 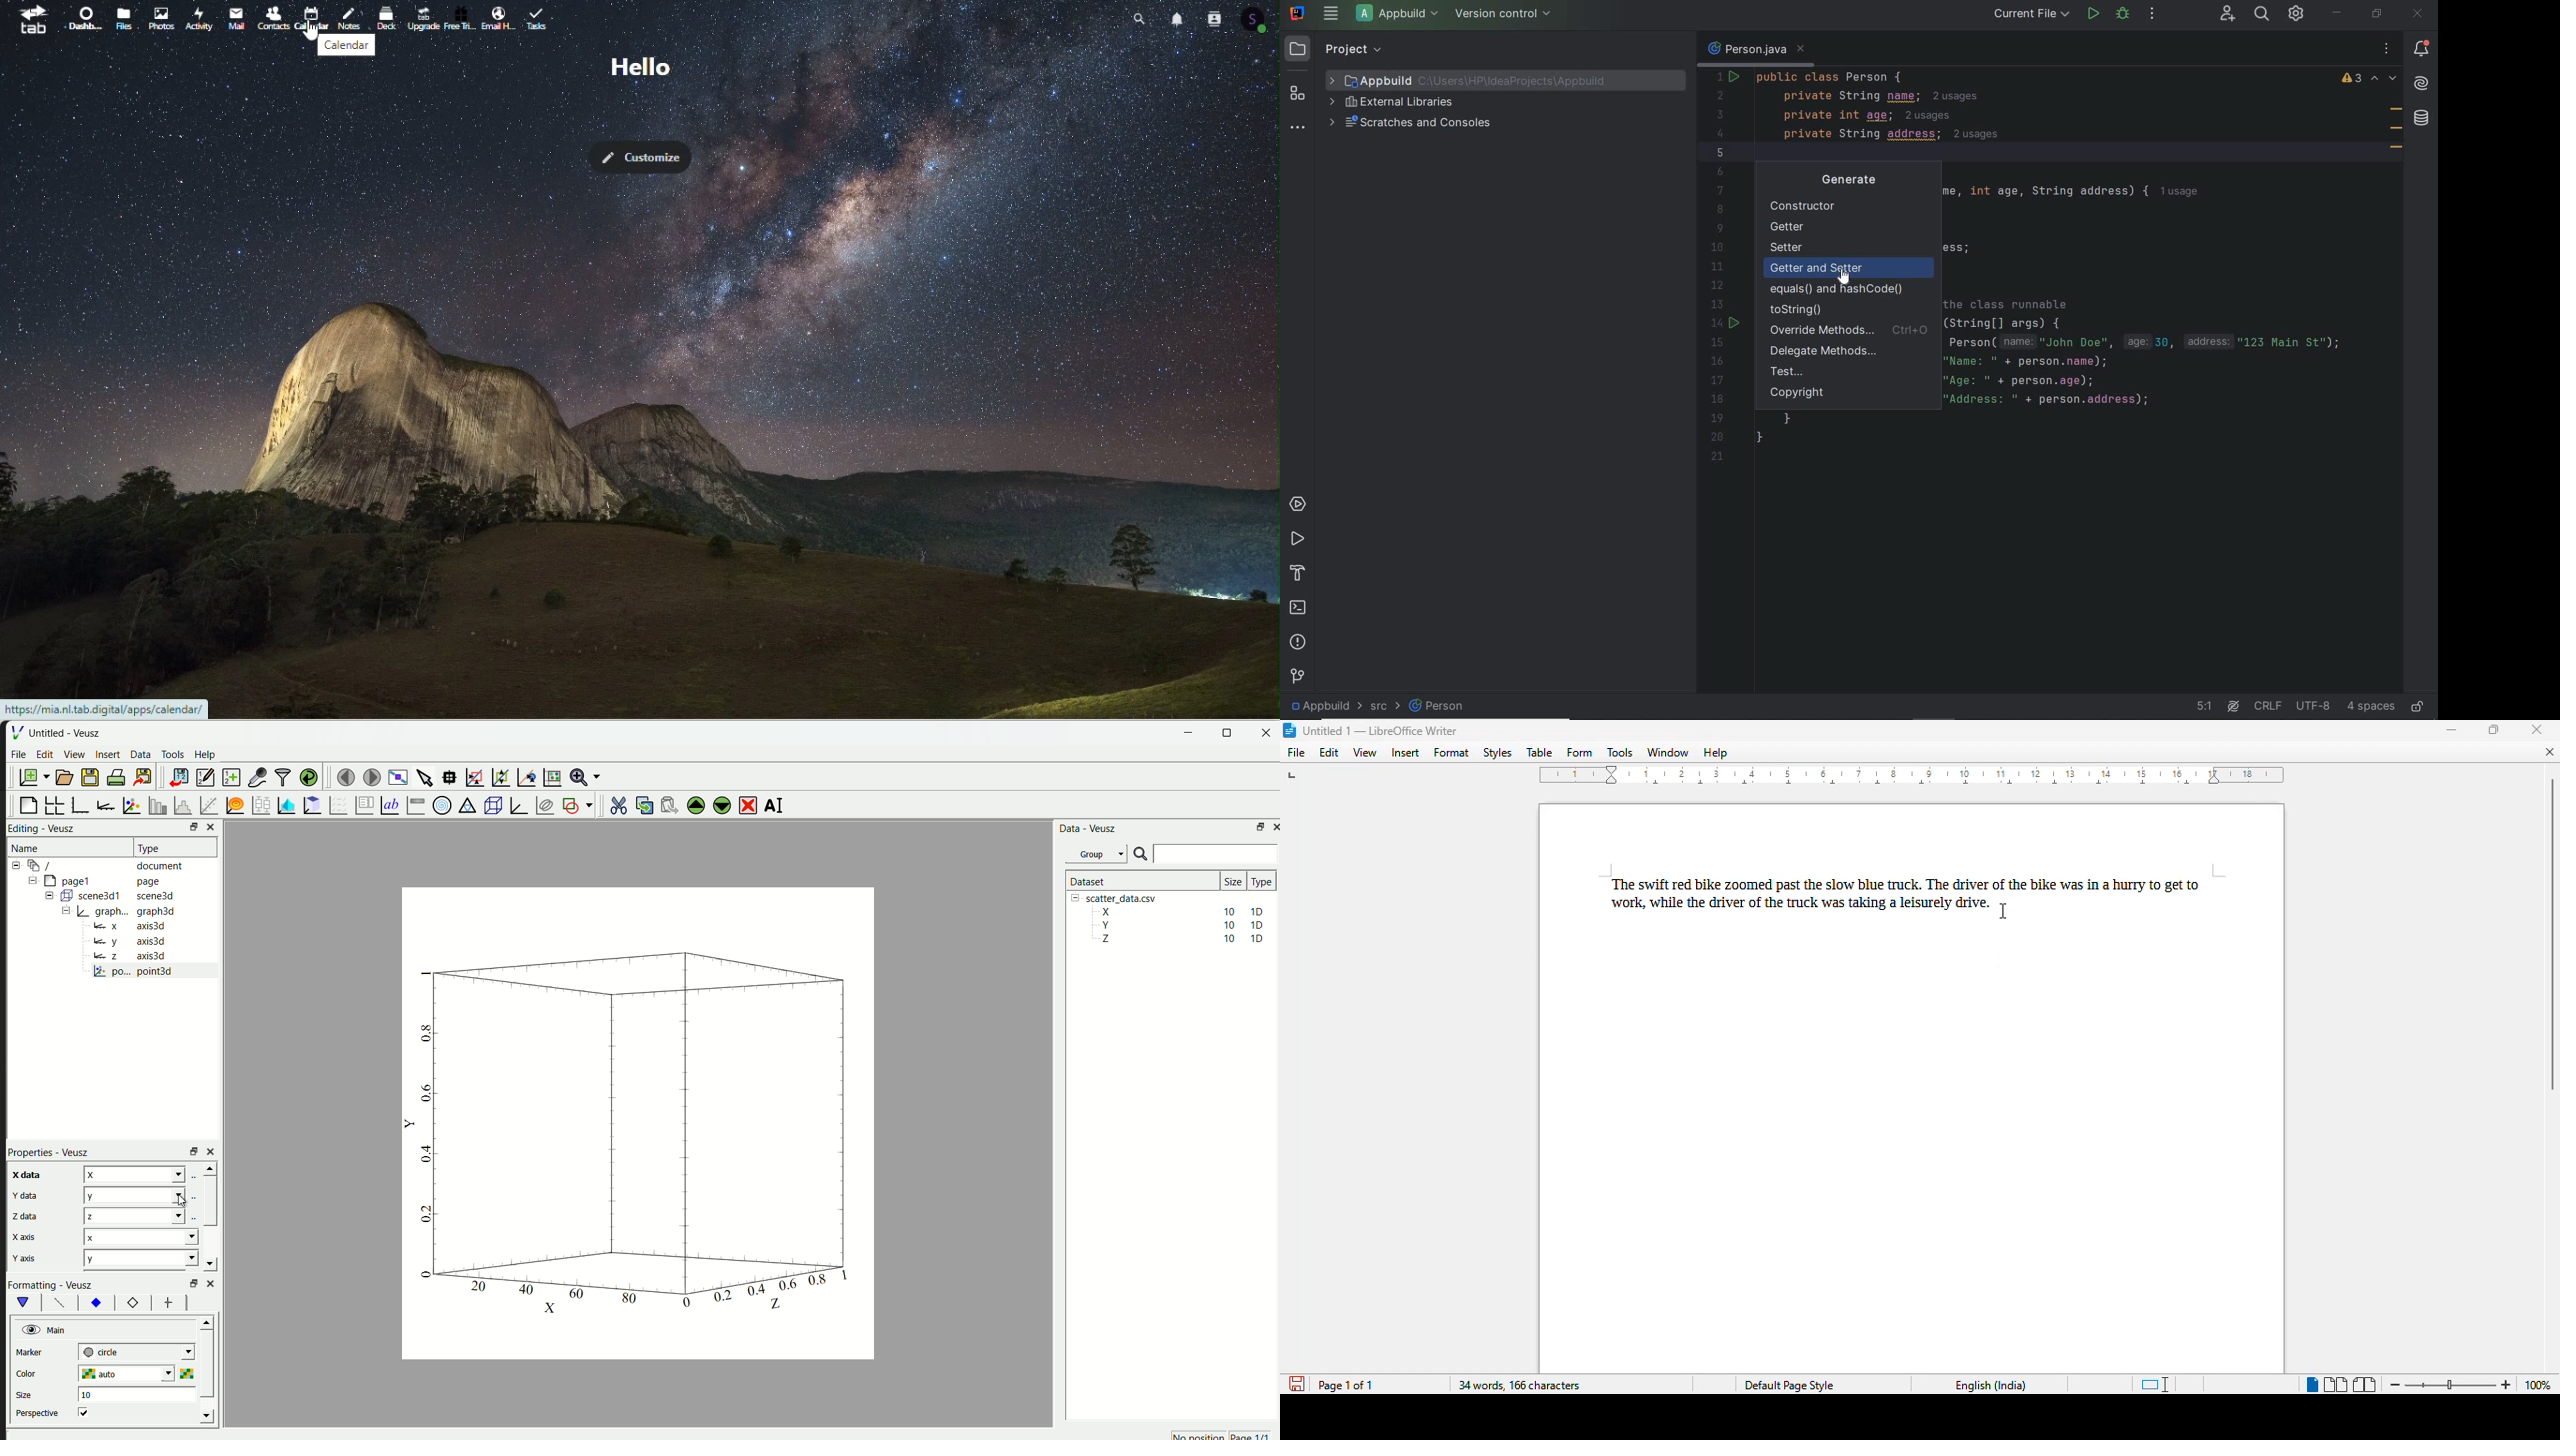 What do you see at coordinates (2152, 15) in the screenshot?
I see `more actions` at bounding box center [2152, 15].